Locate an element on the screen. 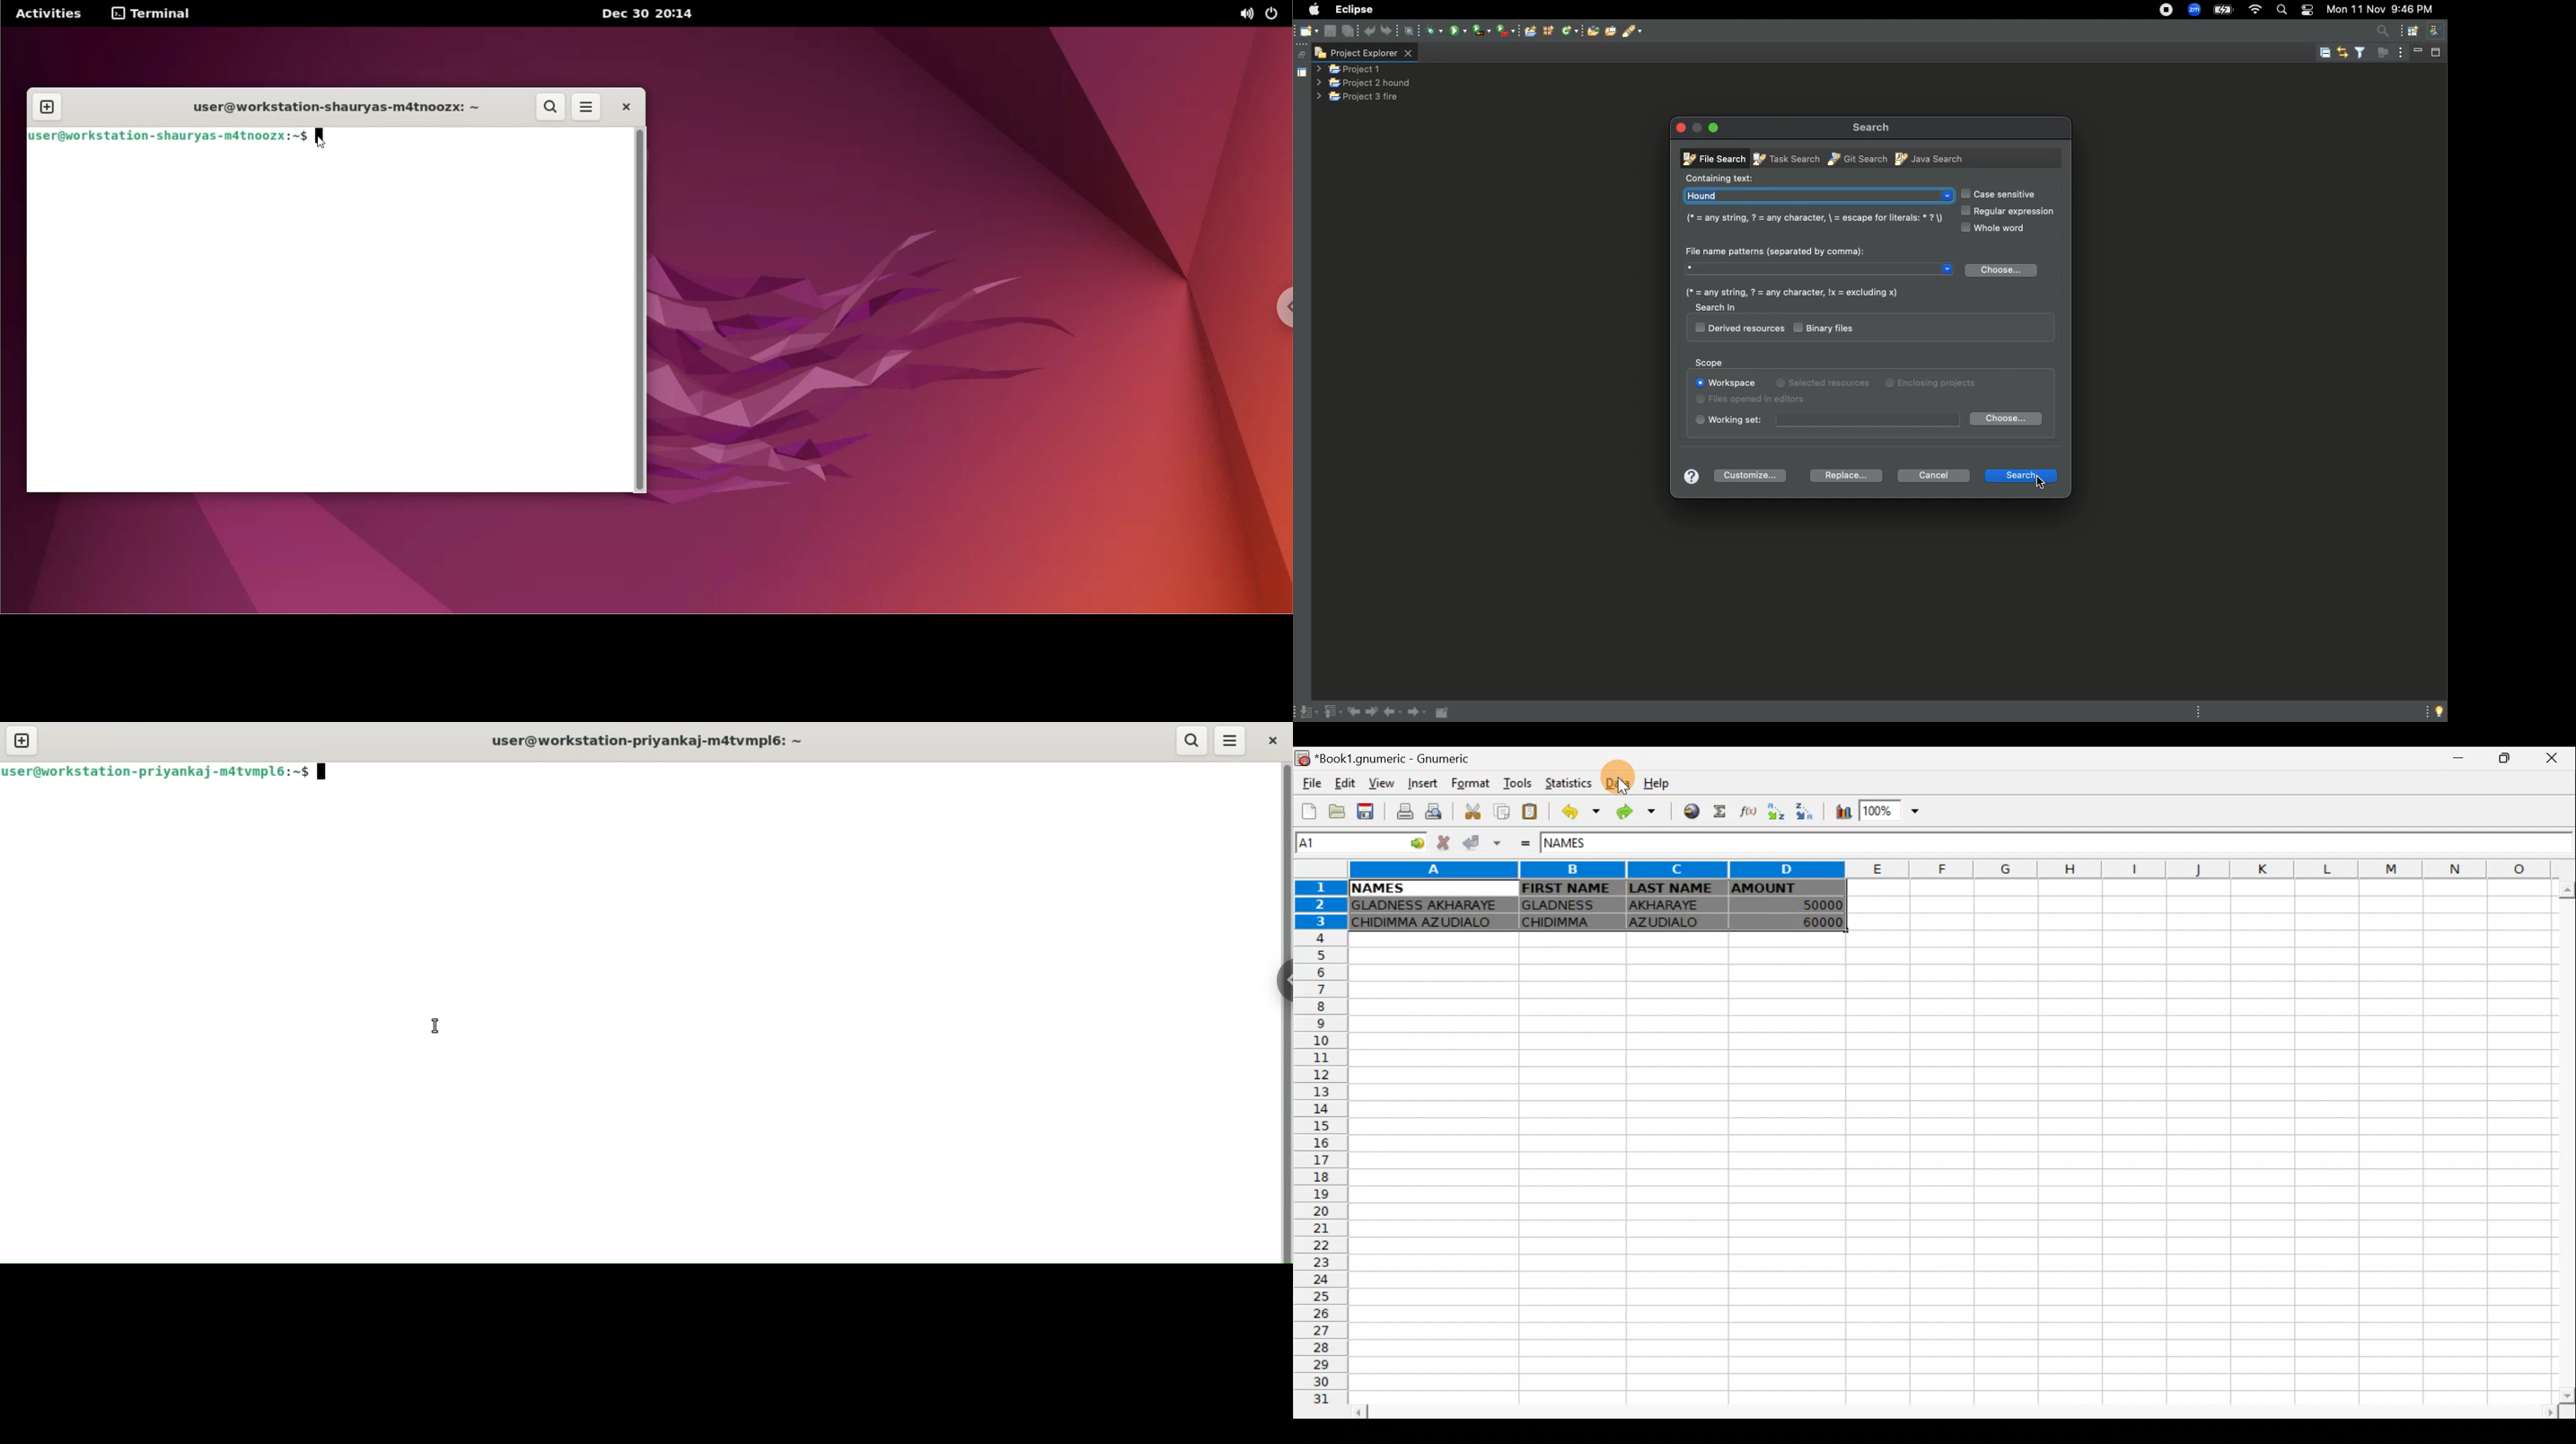 This screenshot has width=2576, height=1456. Edit a function in the current cell is located at coordinates (1746, 812).